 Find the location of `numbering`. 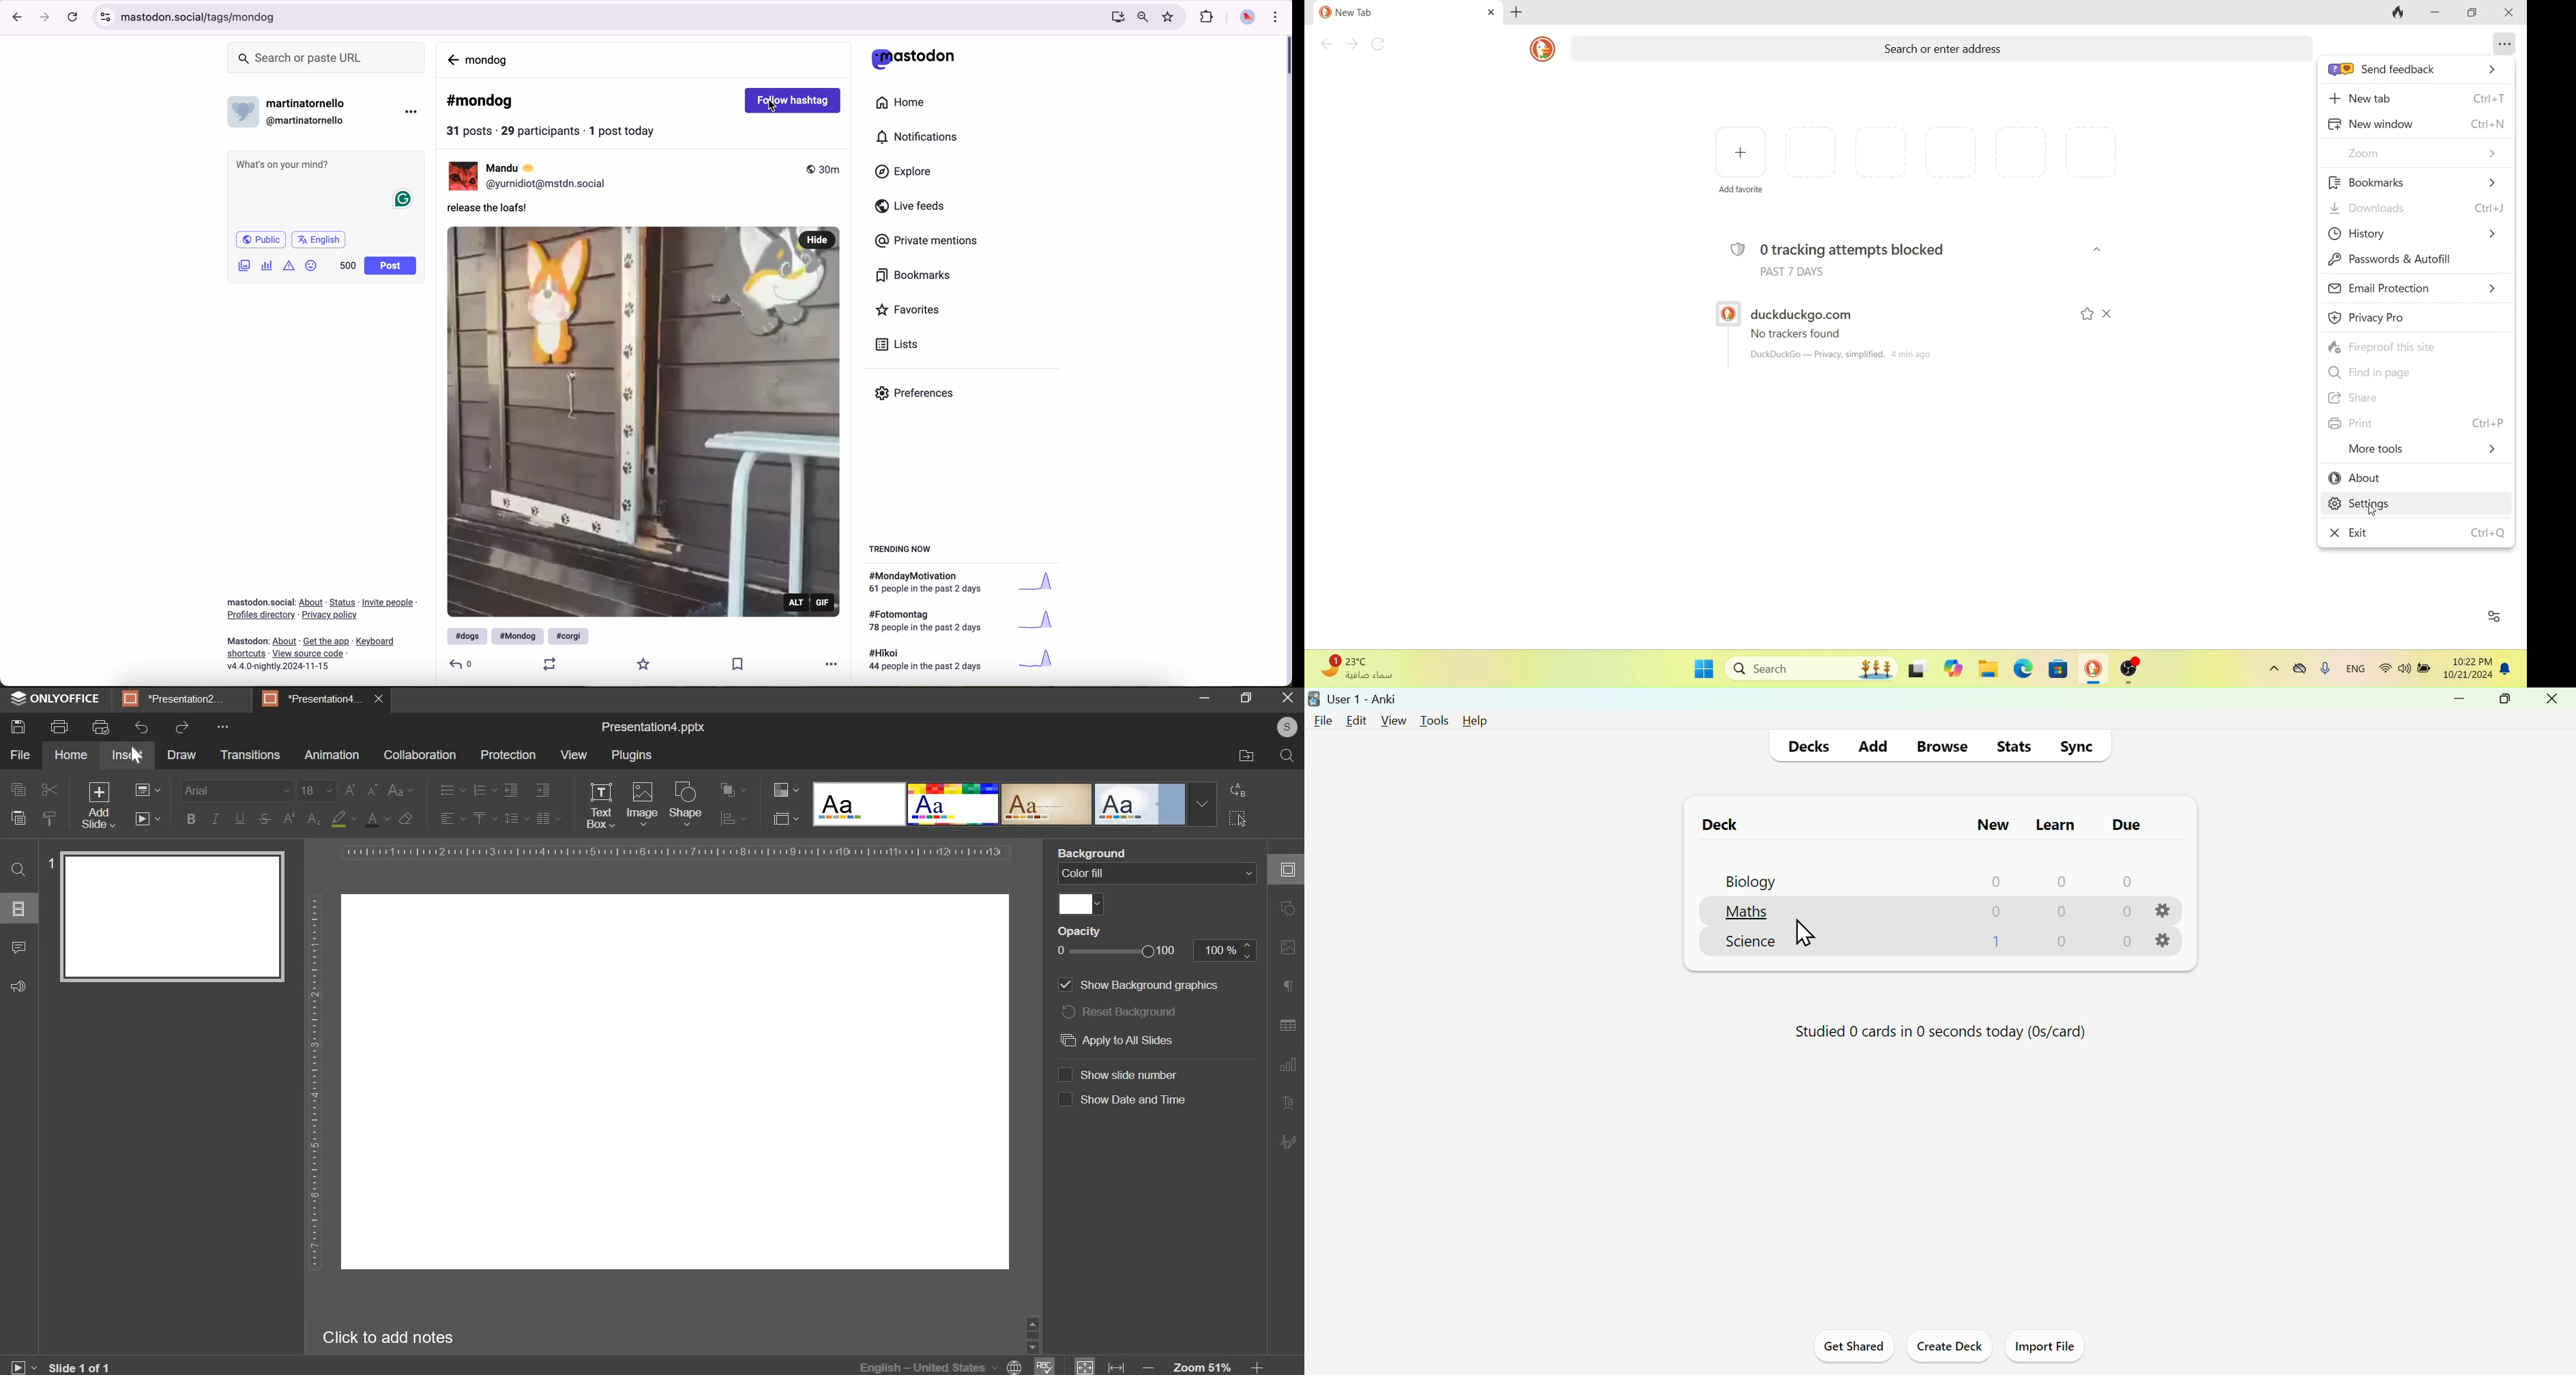

numbering is located at coordinates (485, 791).